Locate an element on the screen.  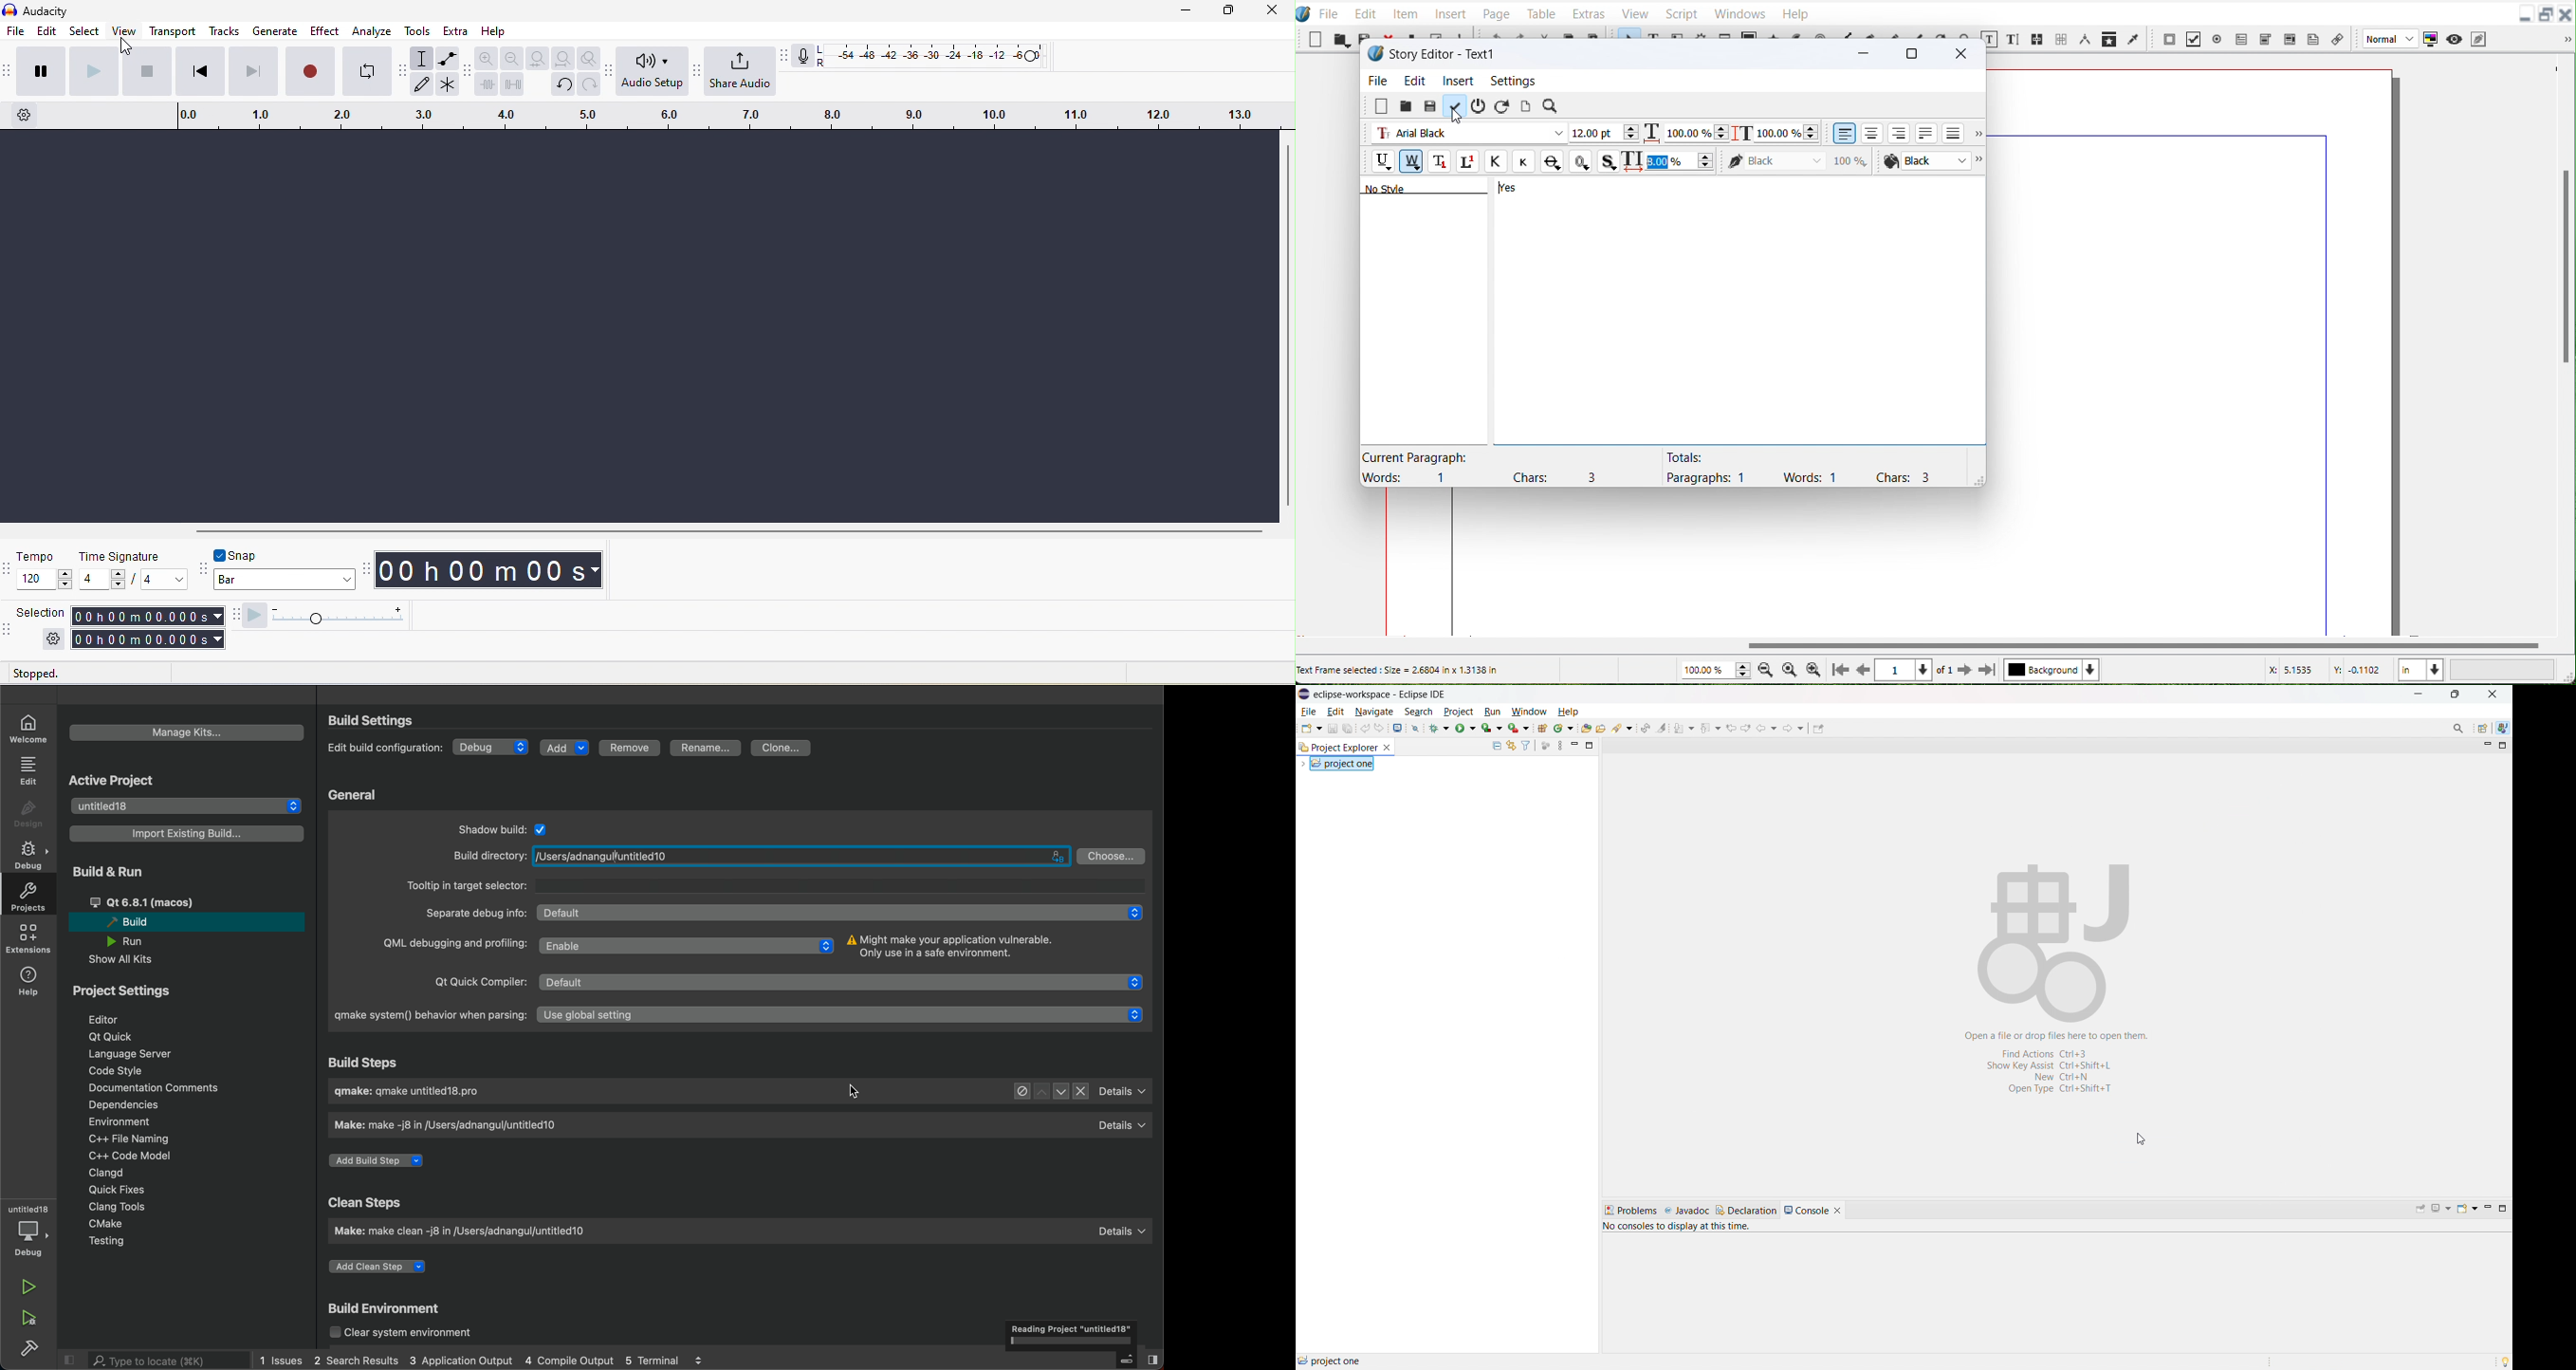
align text right is located at coordinates (1899, 133).